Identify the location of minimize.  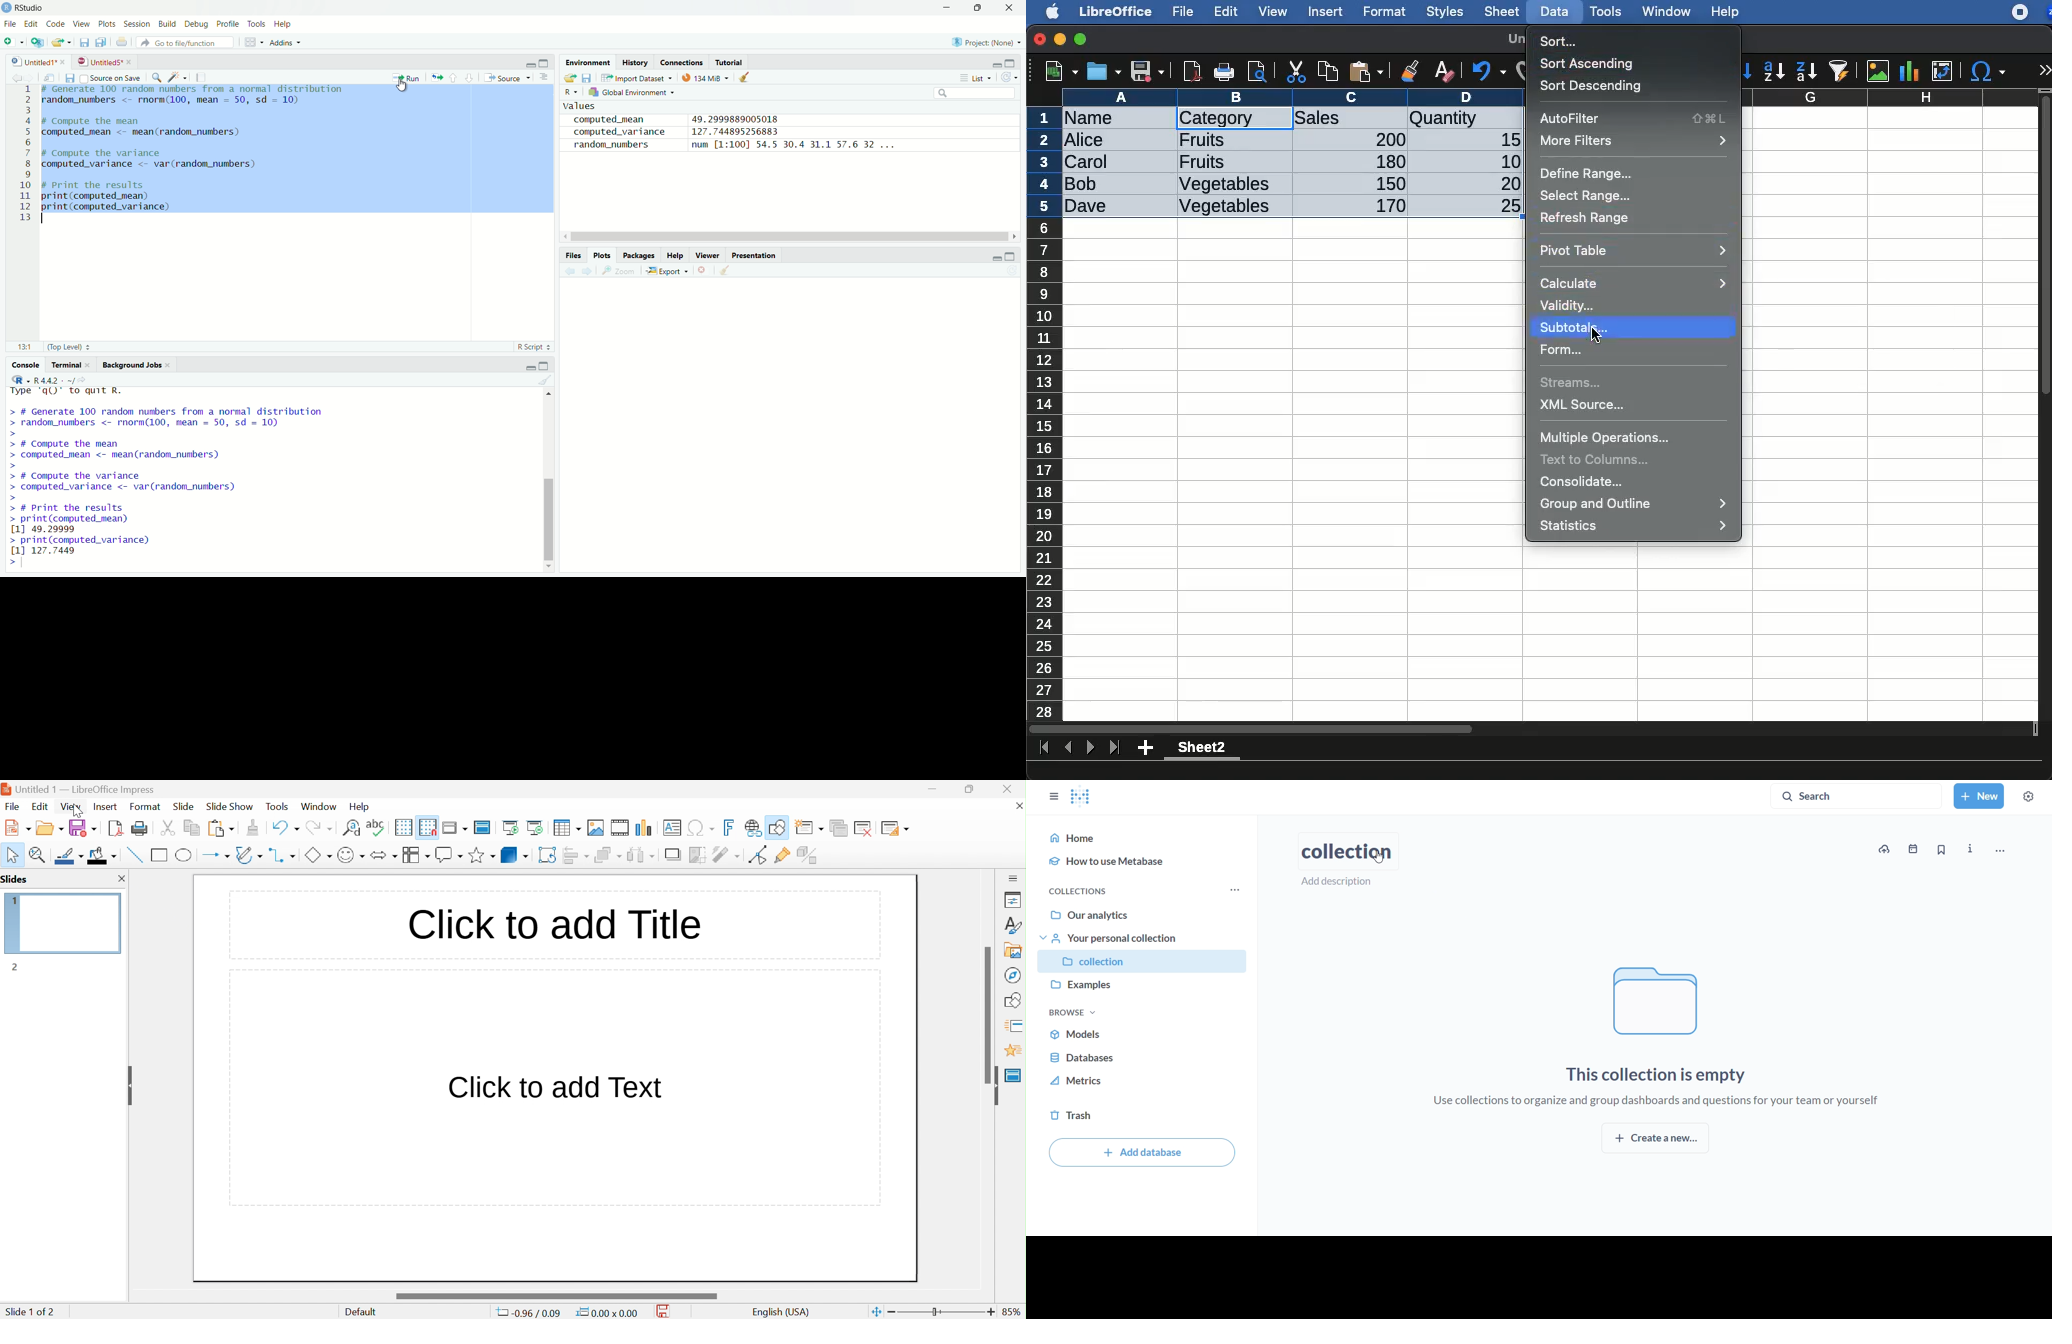
(947, 7).